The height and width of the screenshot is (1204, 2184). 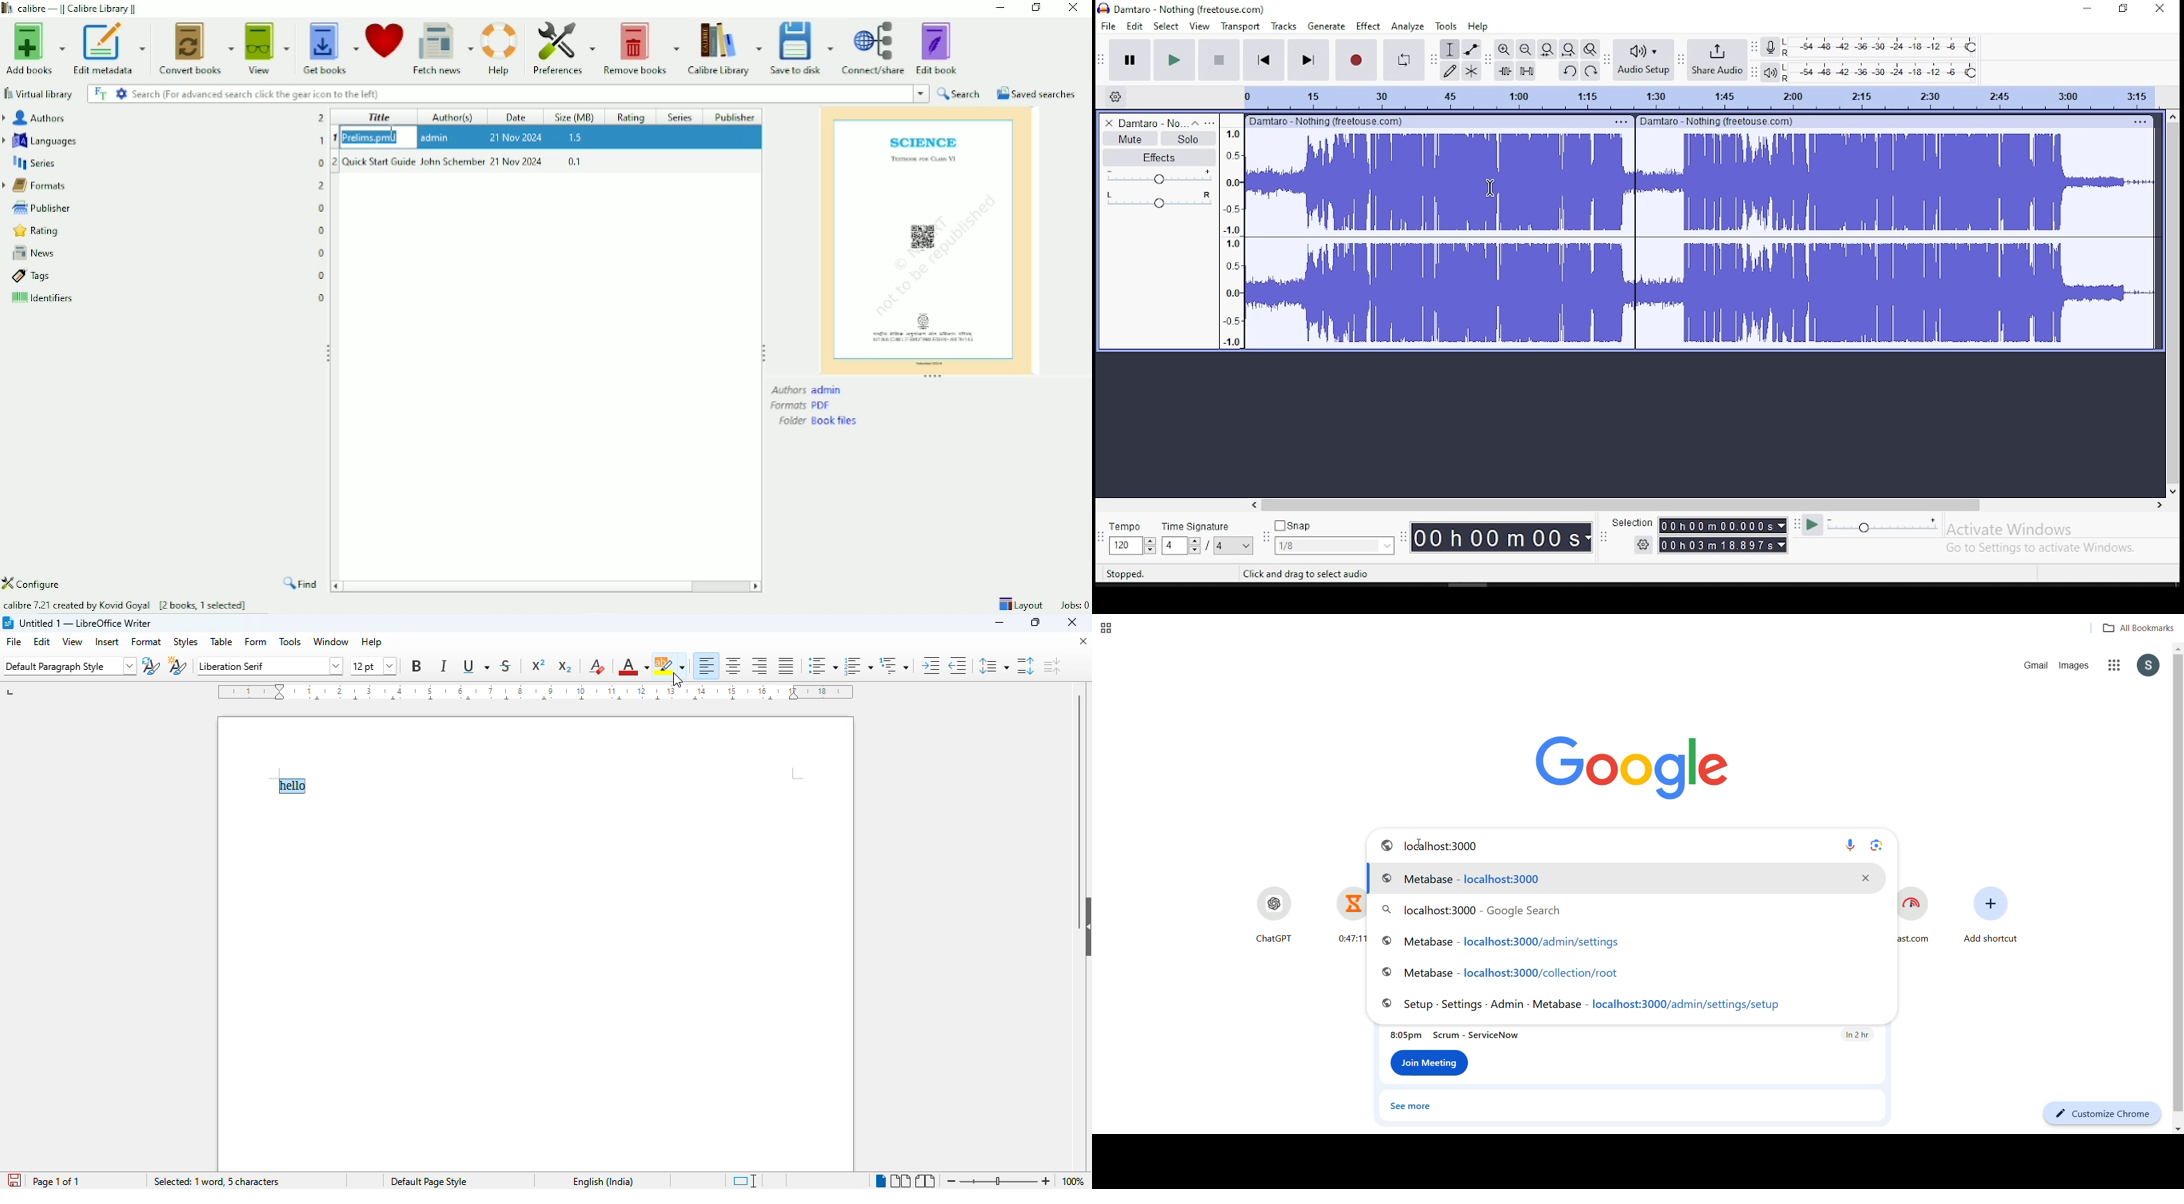 What do you see at coordinates (8, 9) in the screenshot?
I see `logo` at bounding box center [8, 9].